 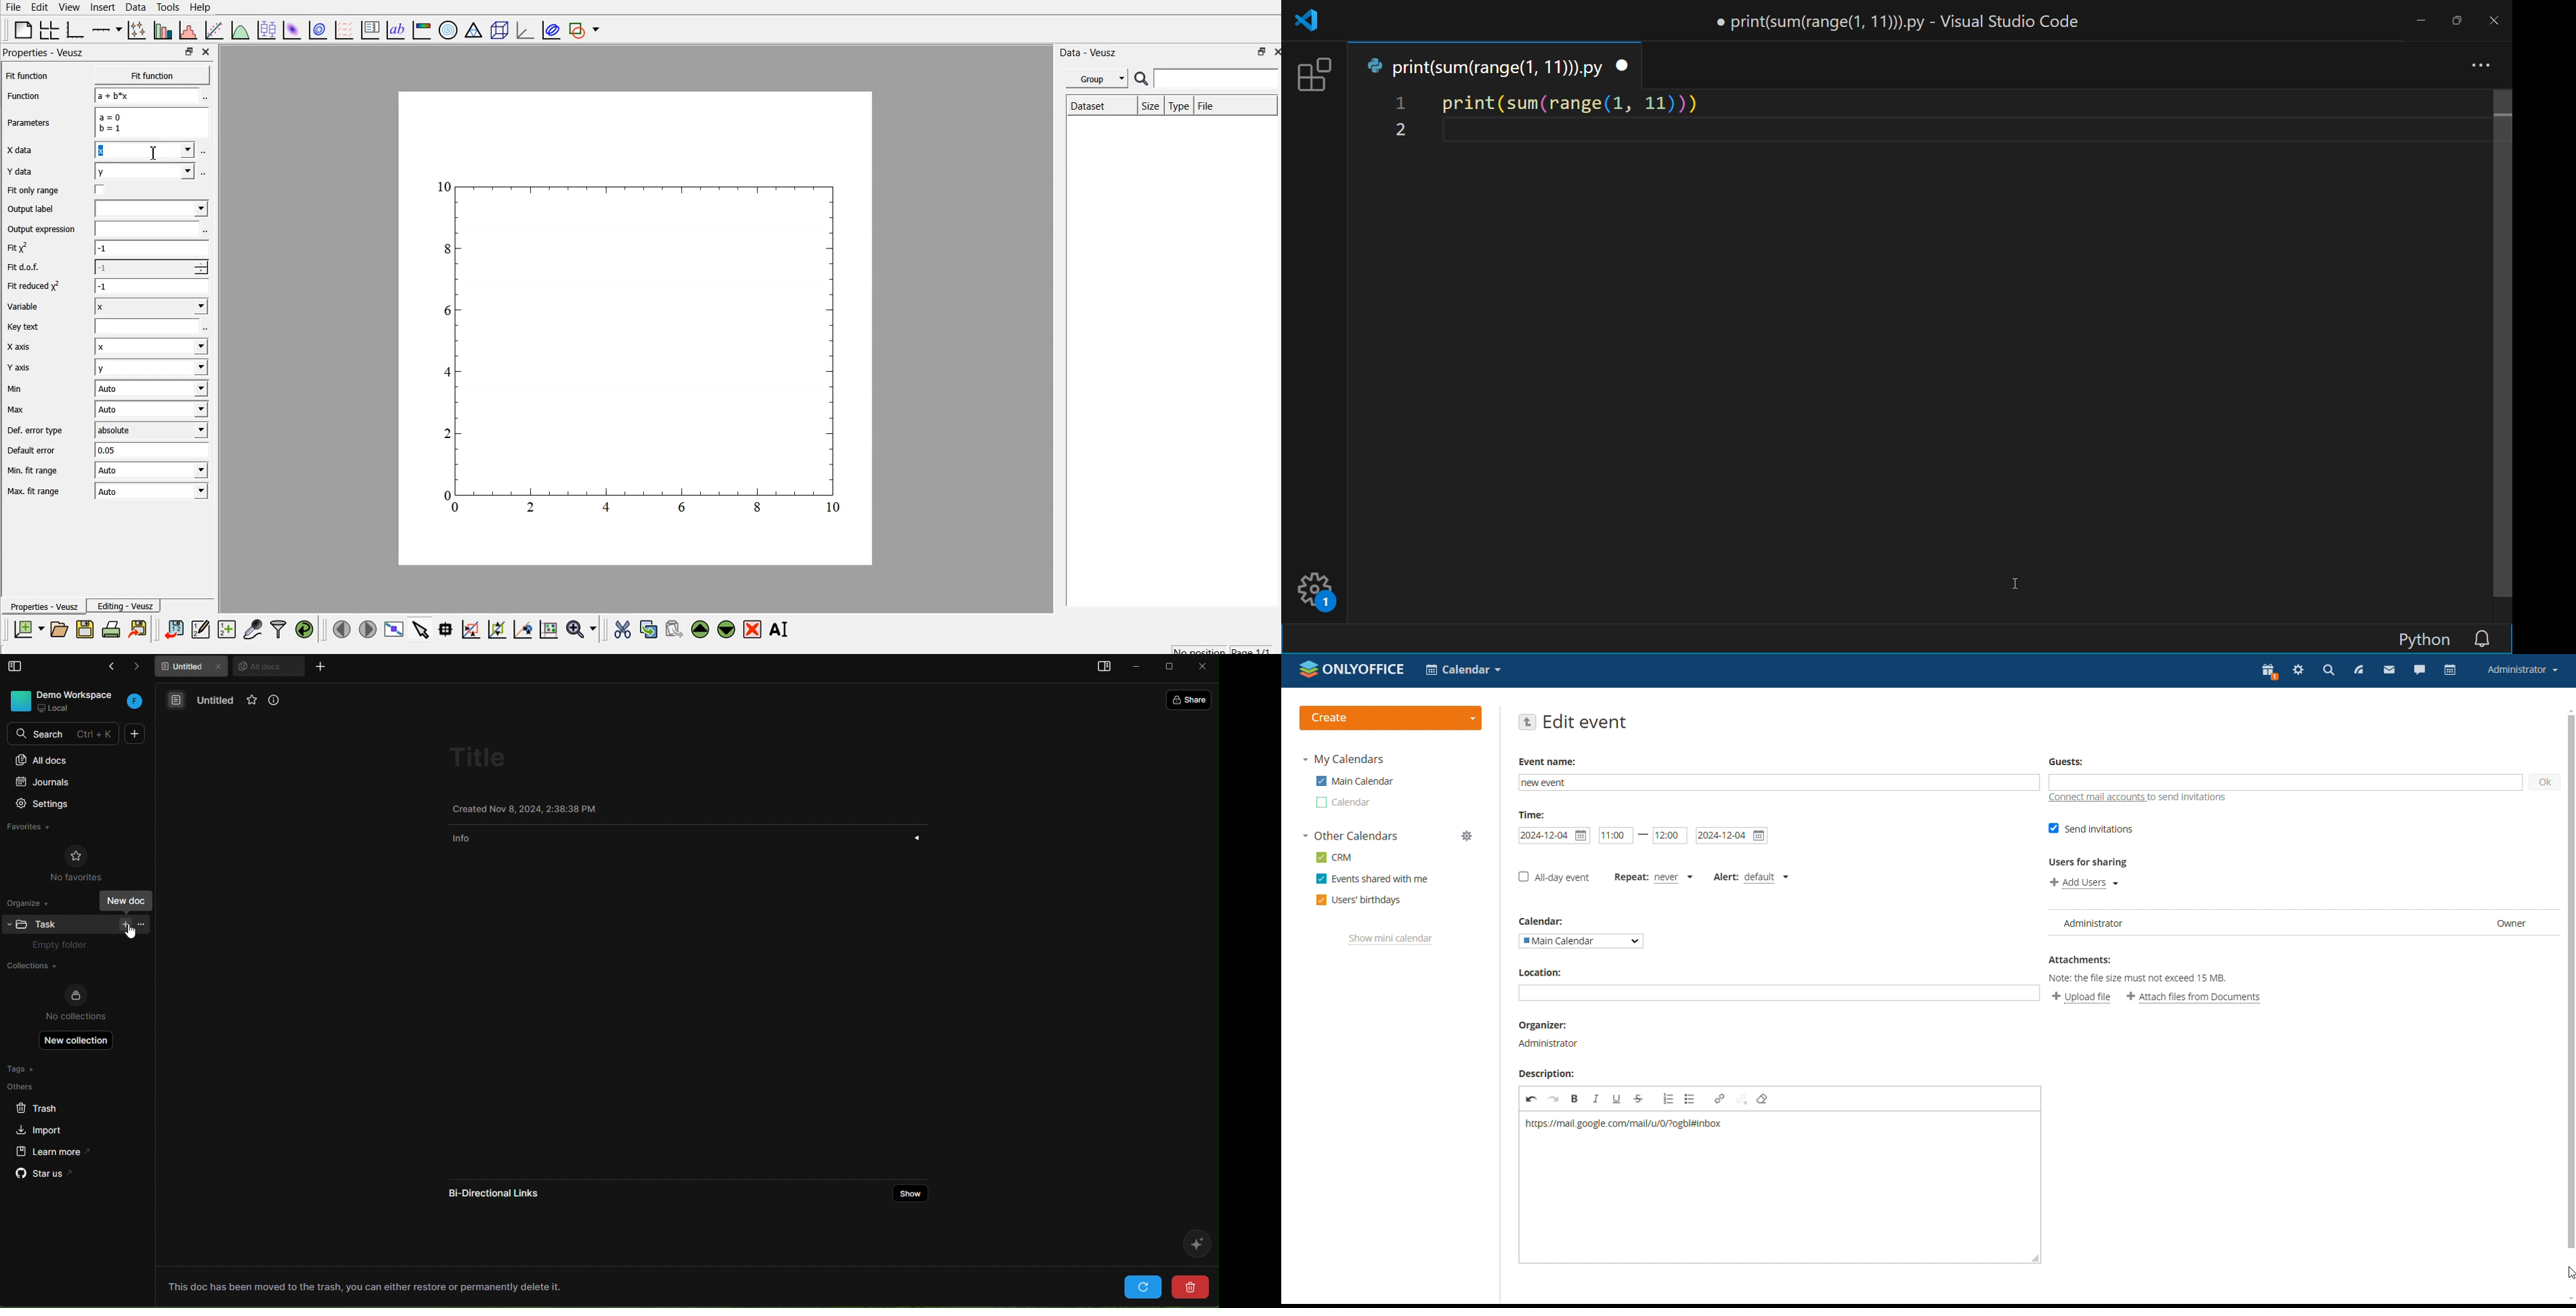 What do you see at coordinates (2420, 672) in the screenshot?
I see `chat` at bounding box center [2420, 672].